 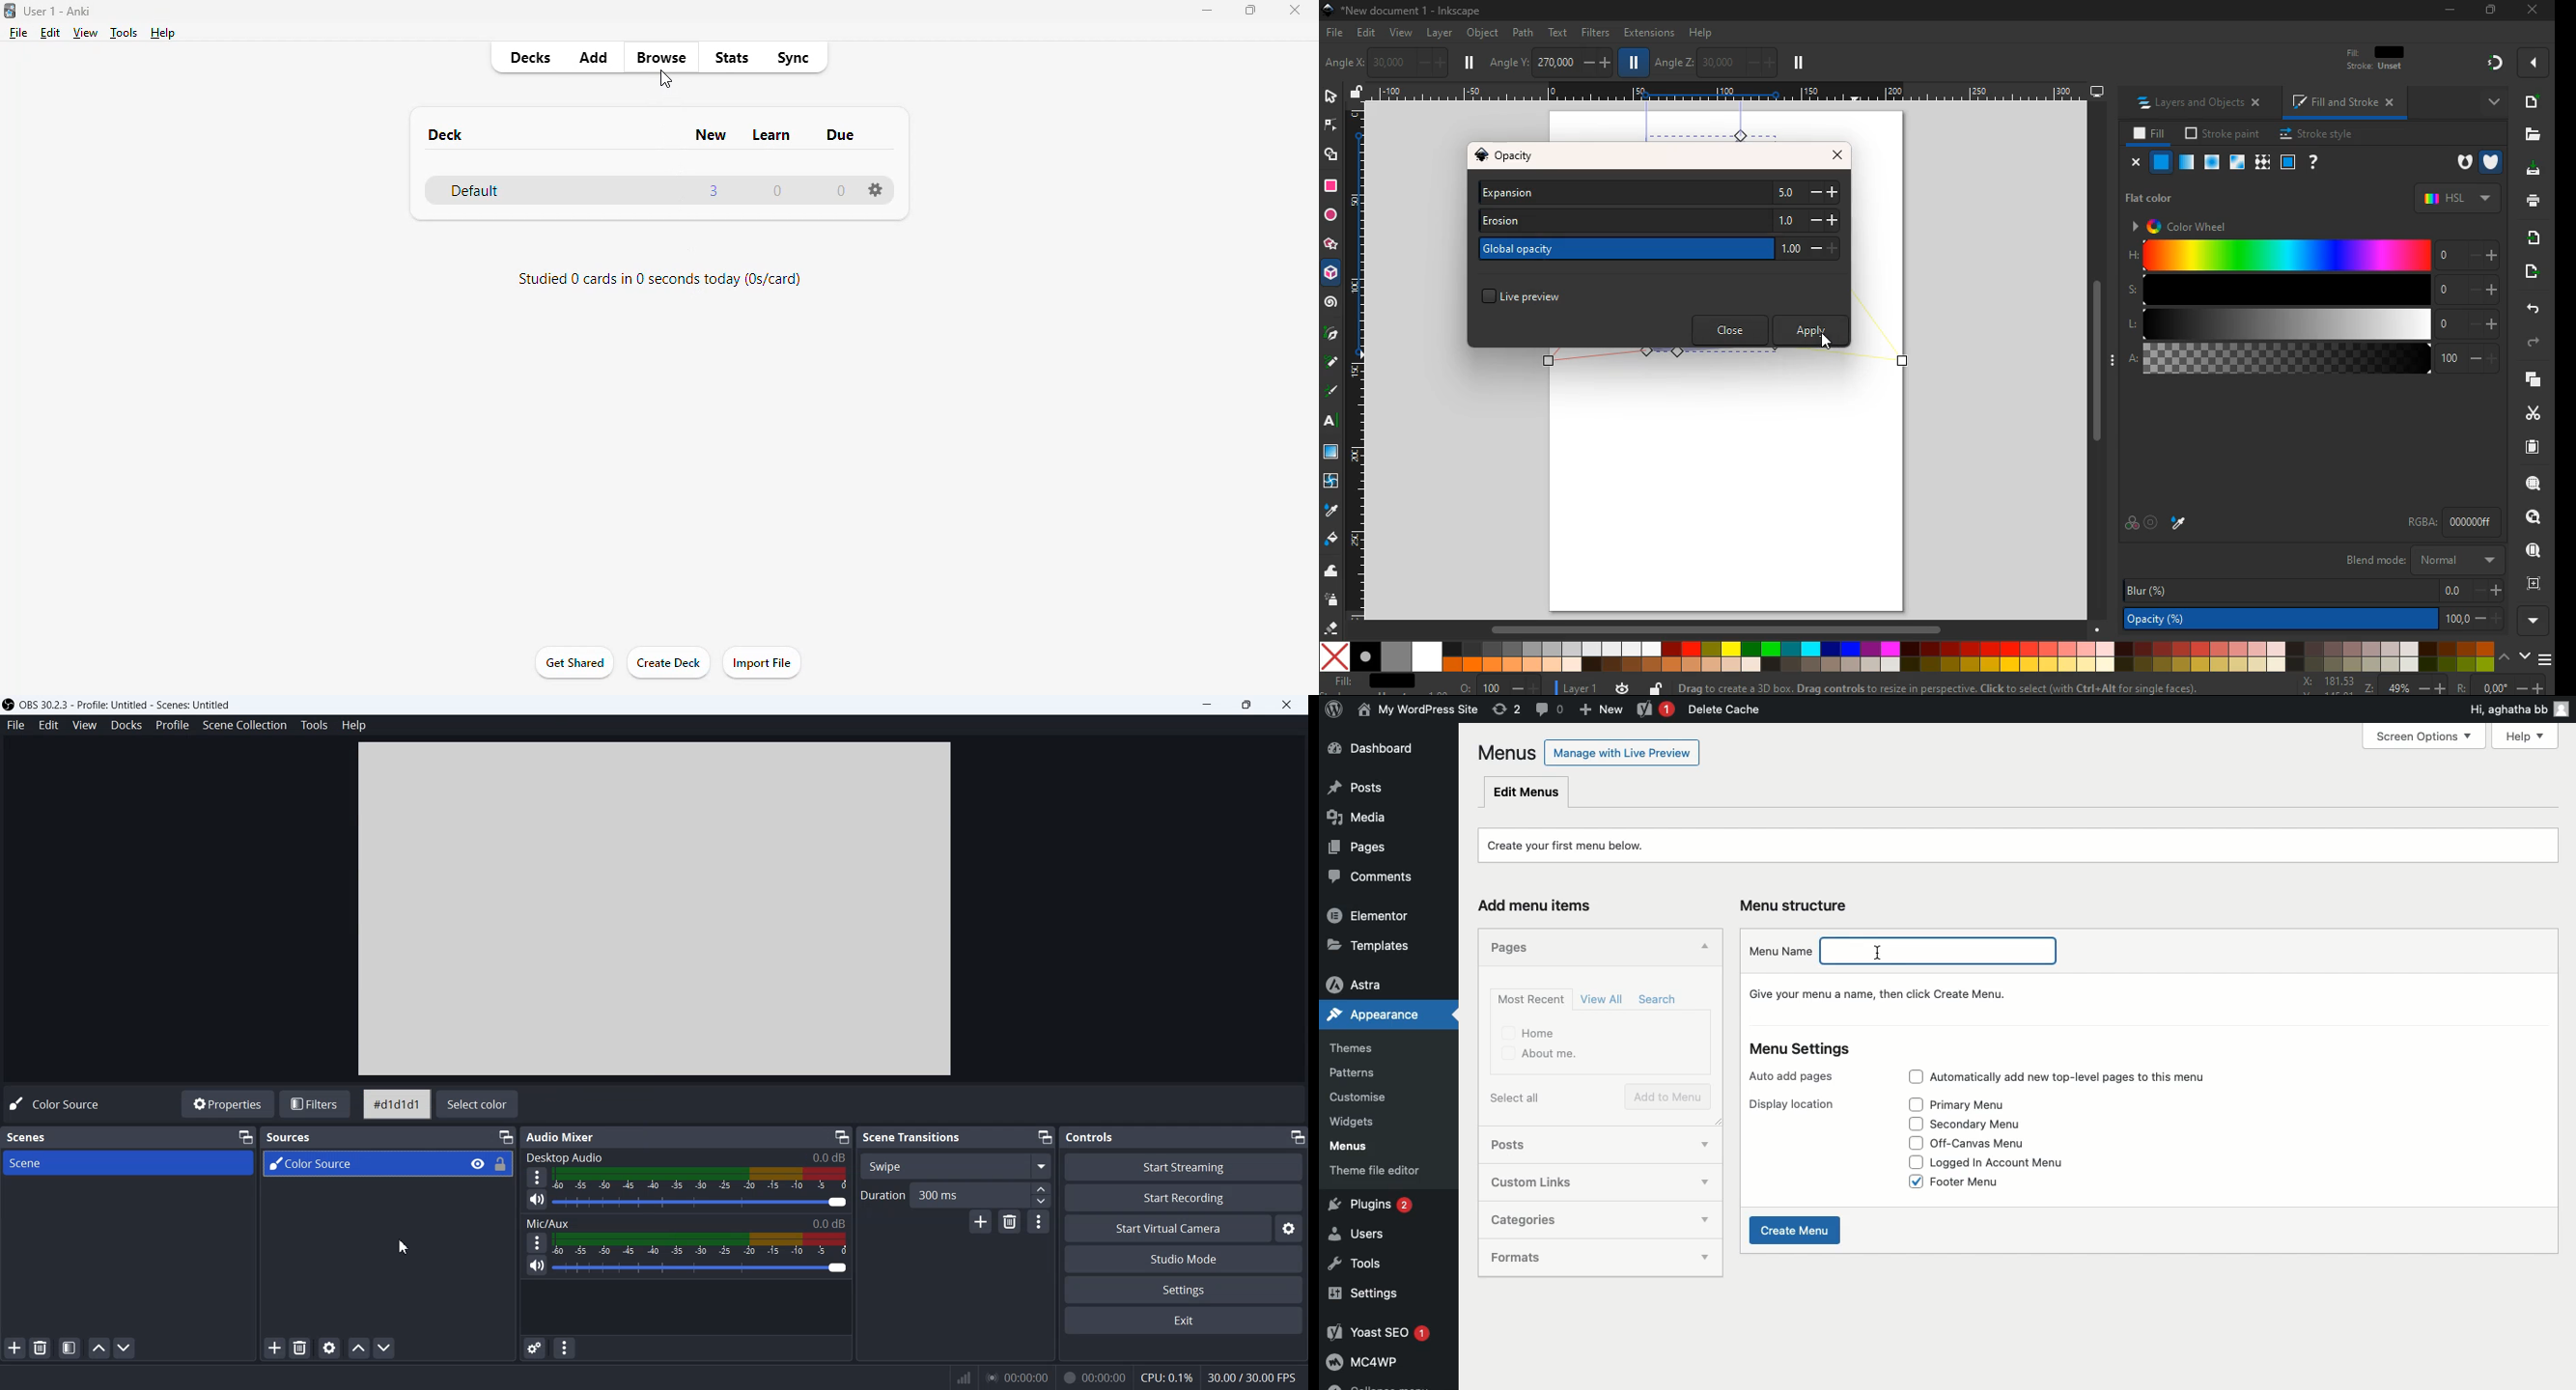 I want to click on Hi, agatha bb, so click(x=2505, y=712).